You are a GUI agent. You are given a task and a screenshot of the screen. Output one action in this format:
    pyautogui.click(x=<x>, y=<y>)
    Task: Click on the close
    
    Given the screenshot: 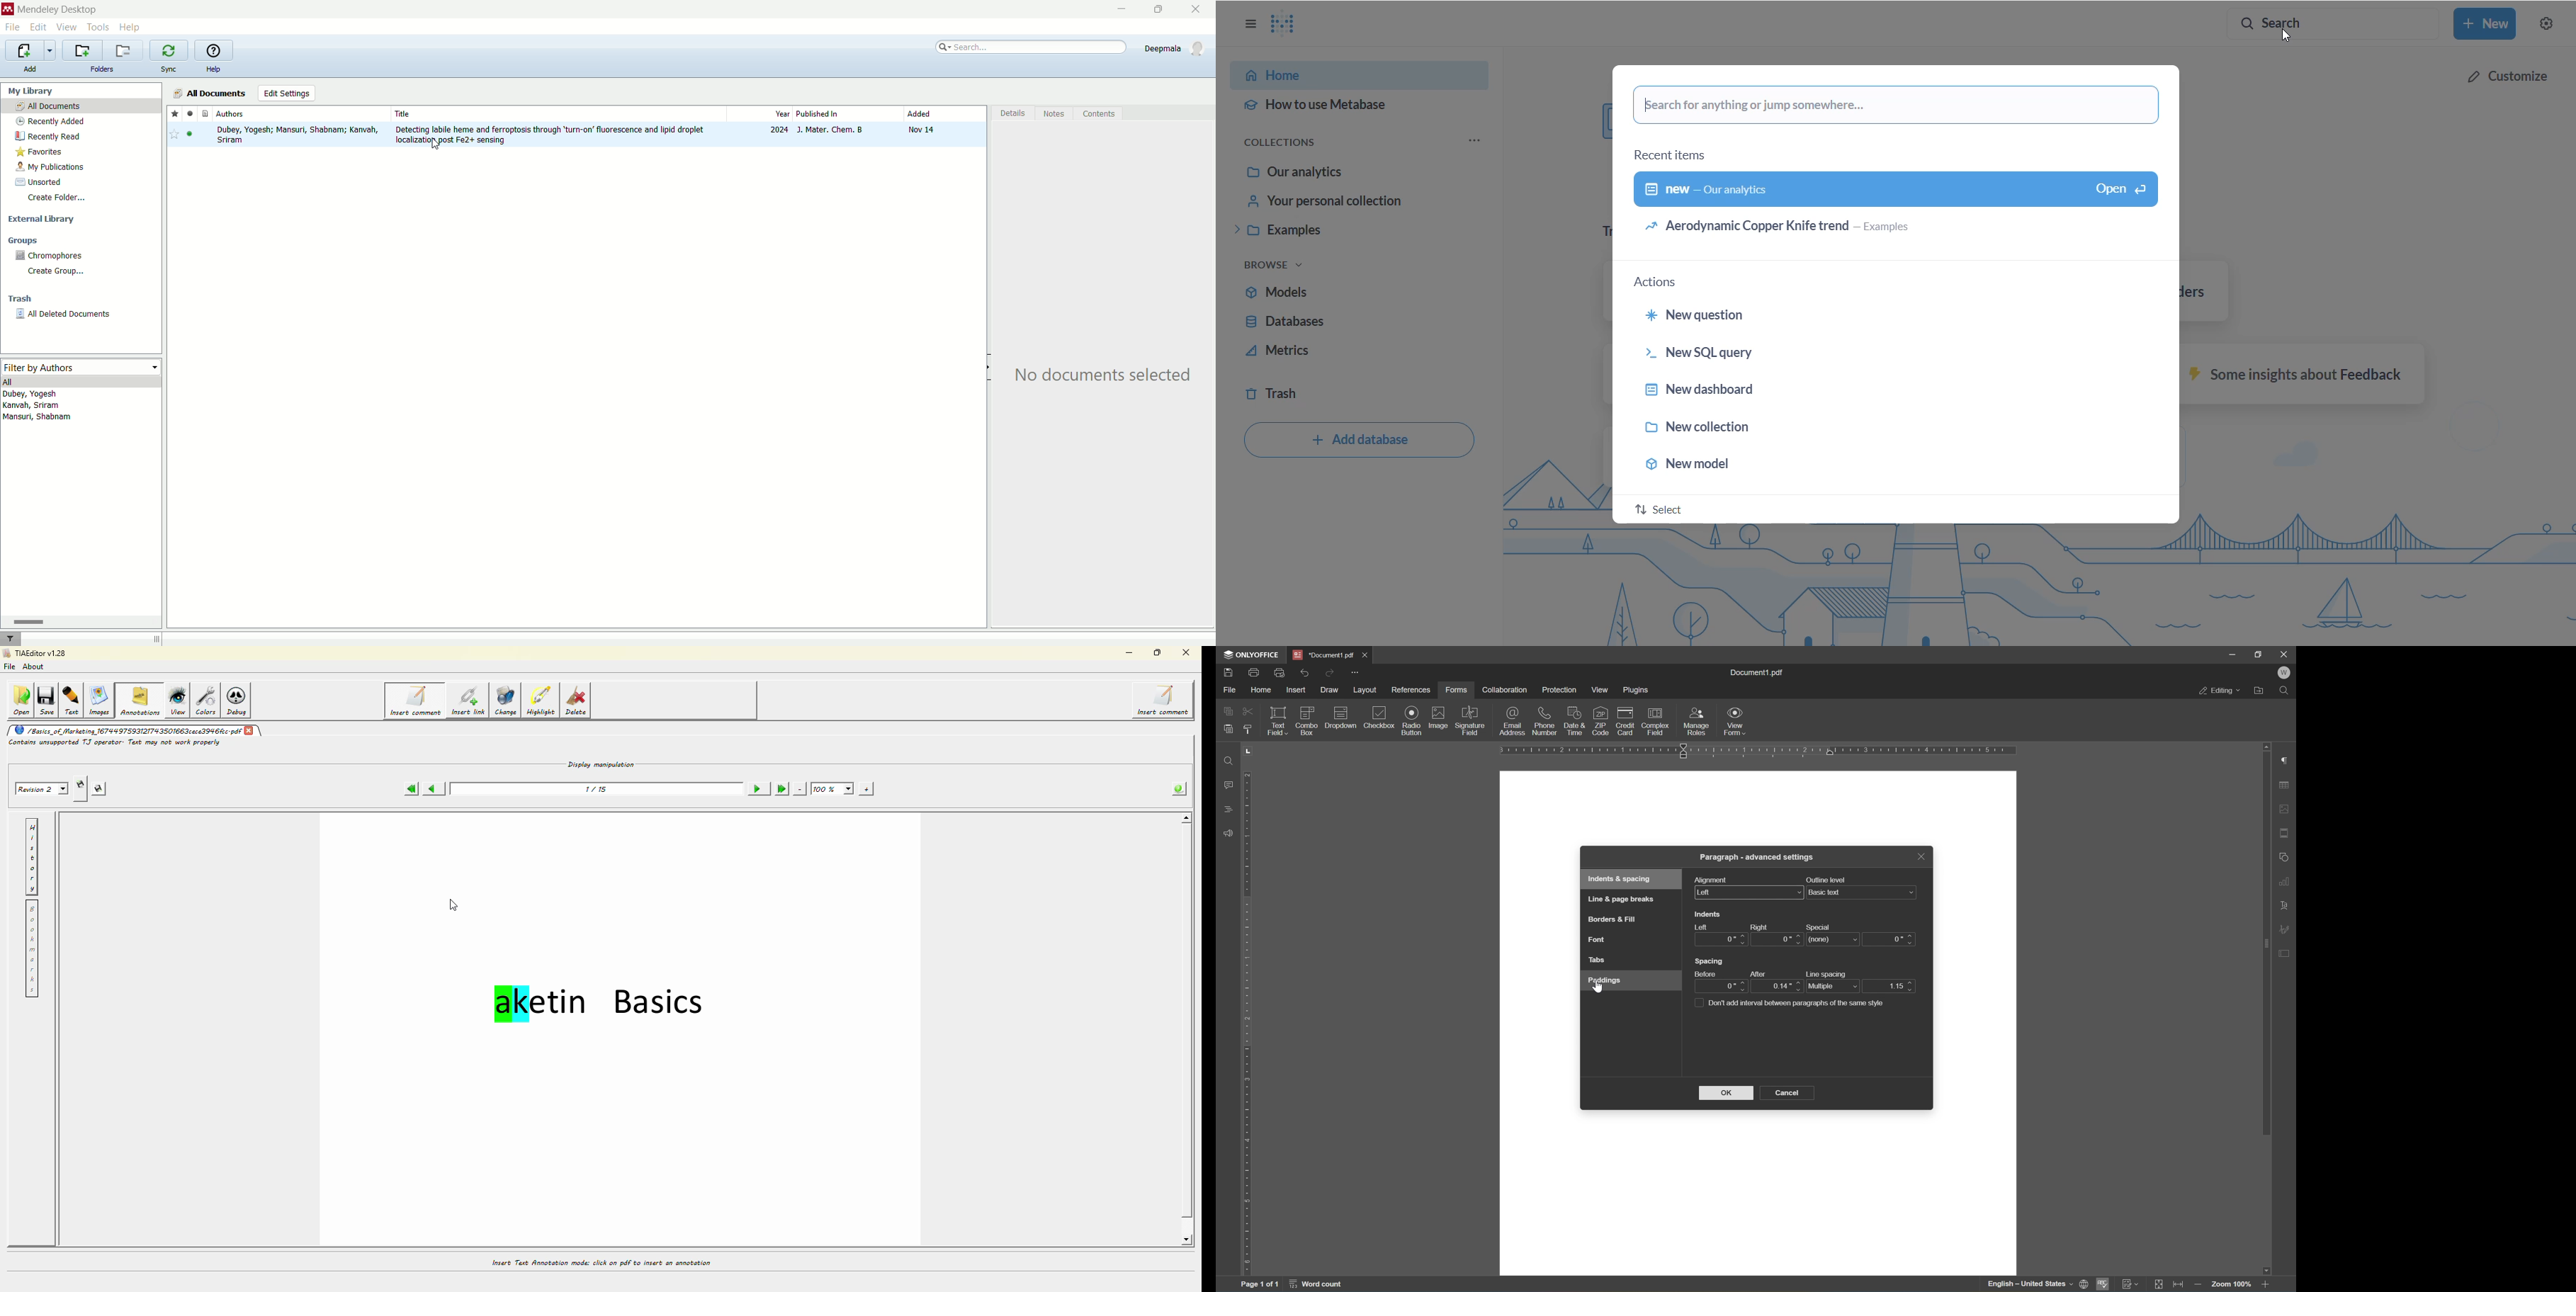 What is the action you would take?
    pyautogui.click(x=1921, y=857)
    